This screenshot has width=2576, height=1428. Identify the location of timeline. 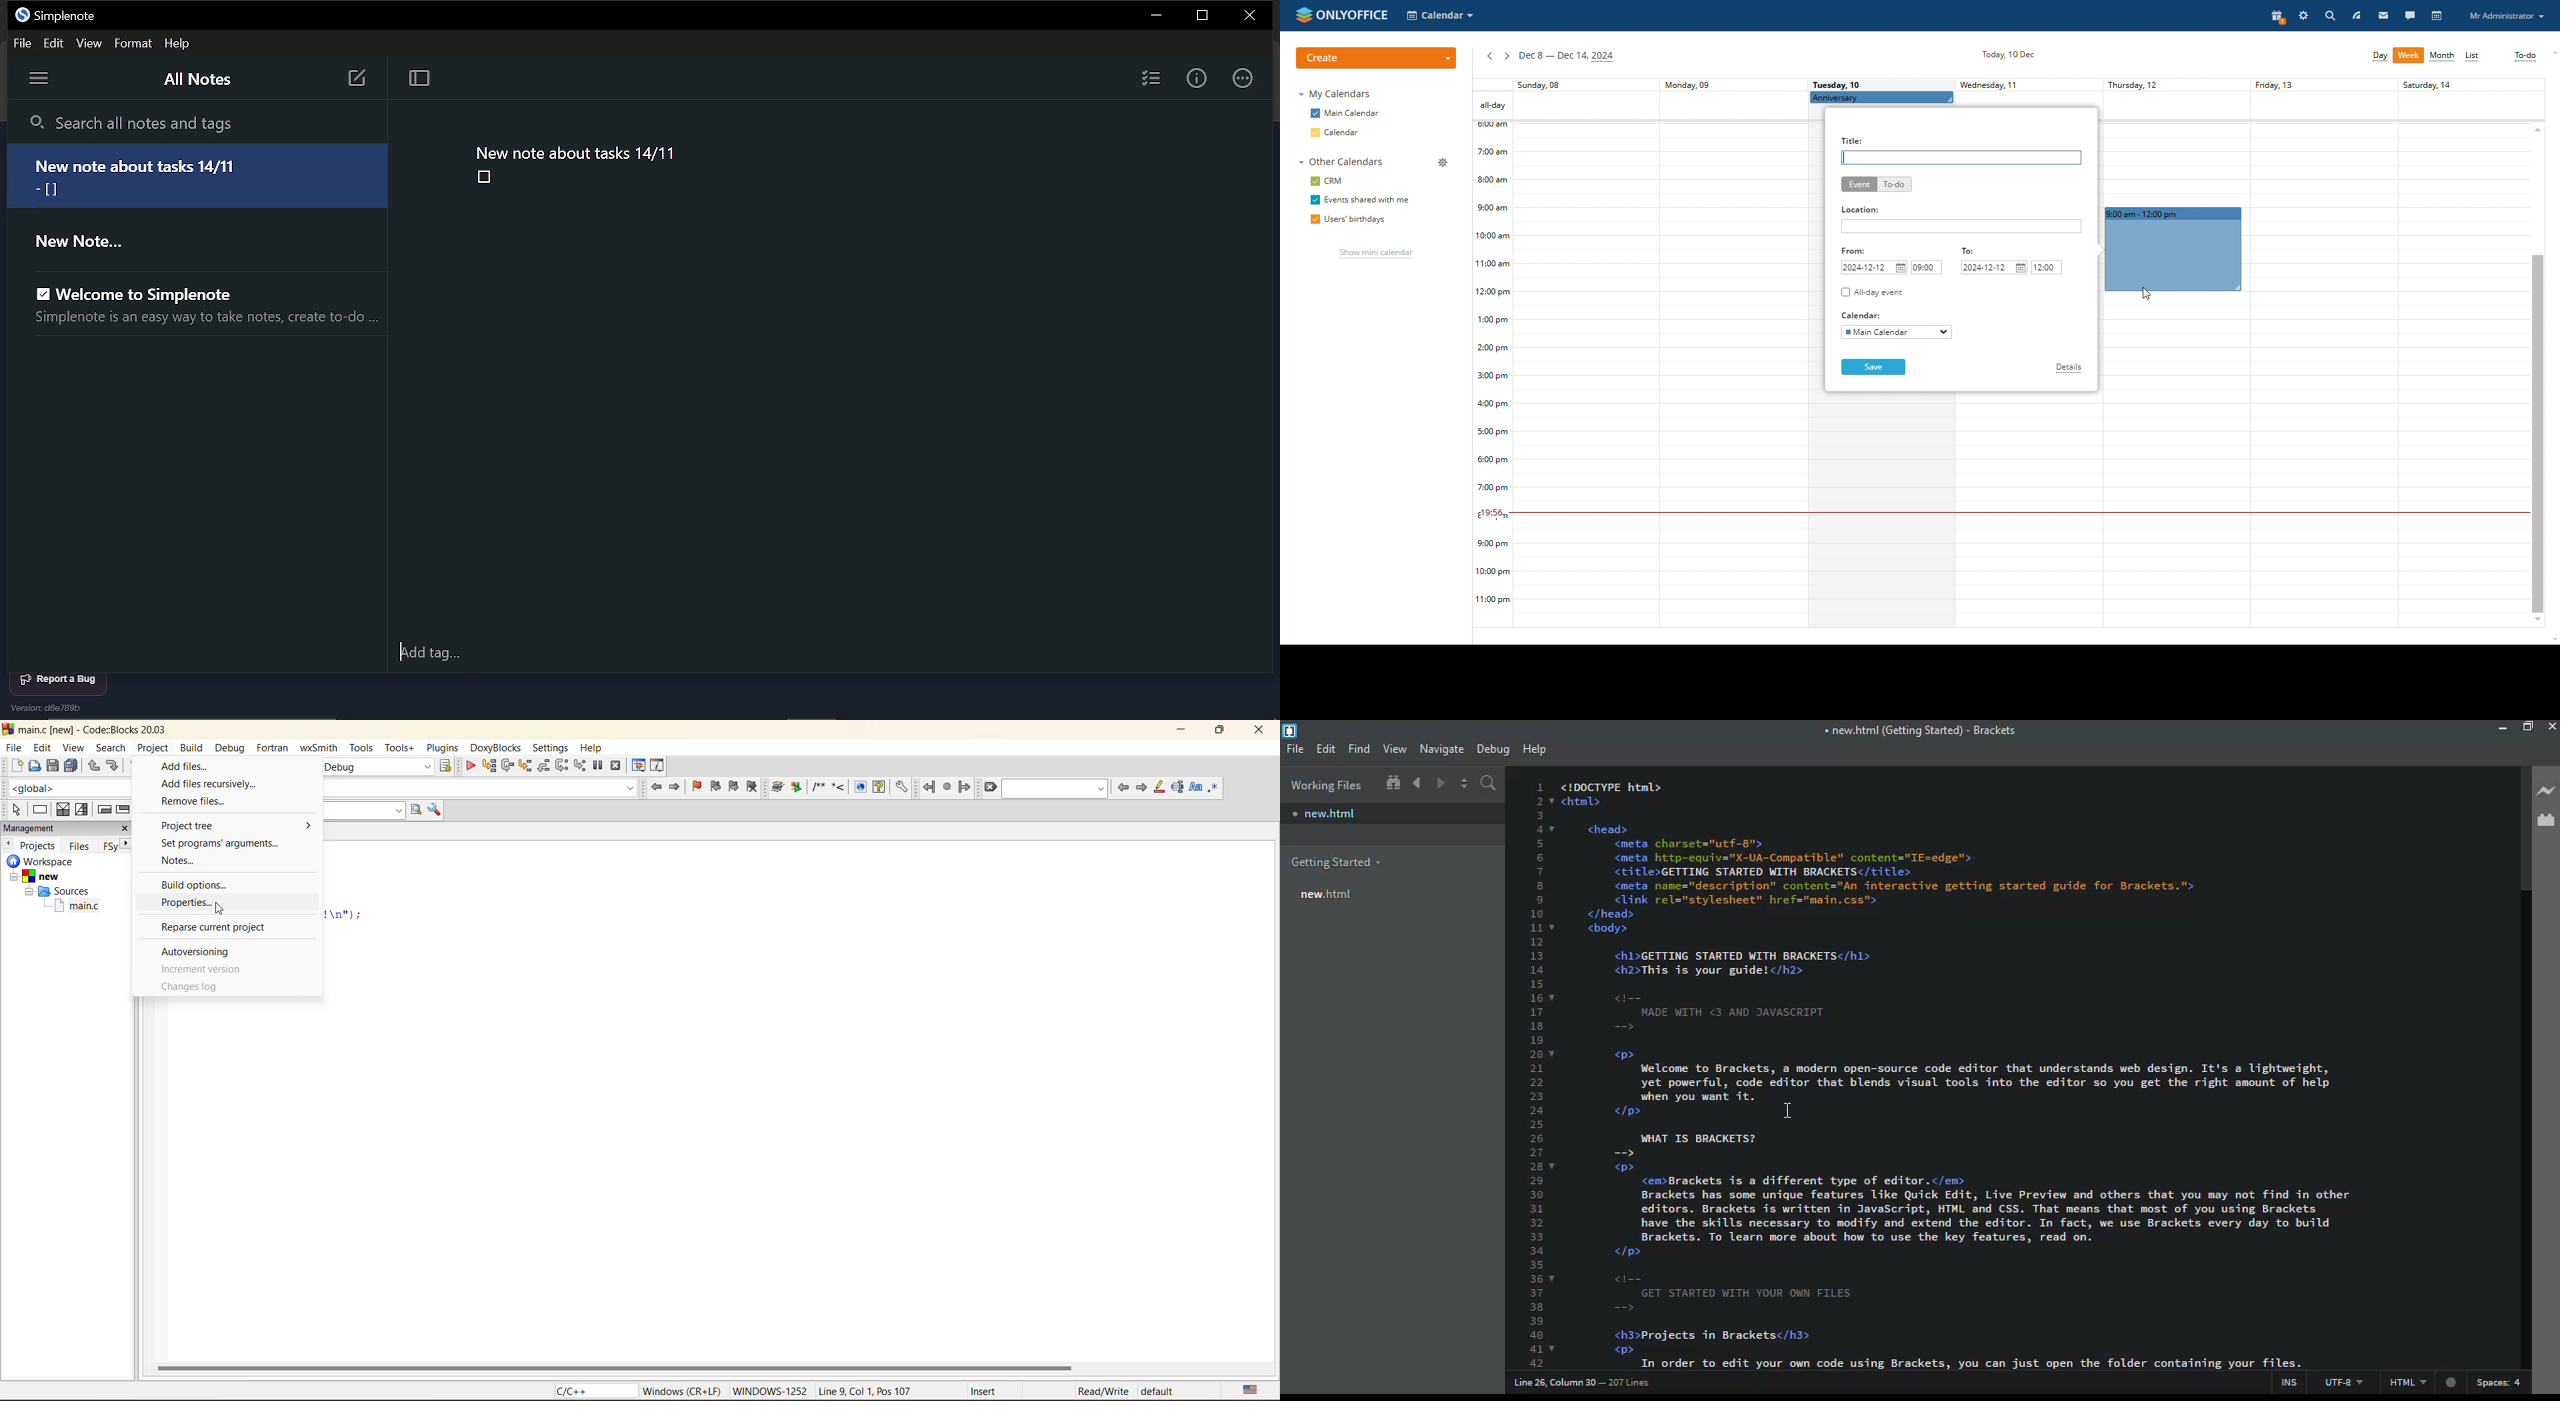
(1493, 375).